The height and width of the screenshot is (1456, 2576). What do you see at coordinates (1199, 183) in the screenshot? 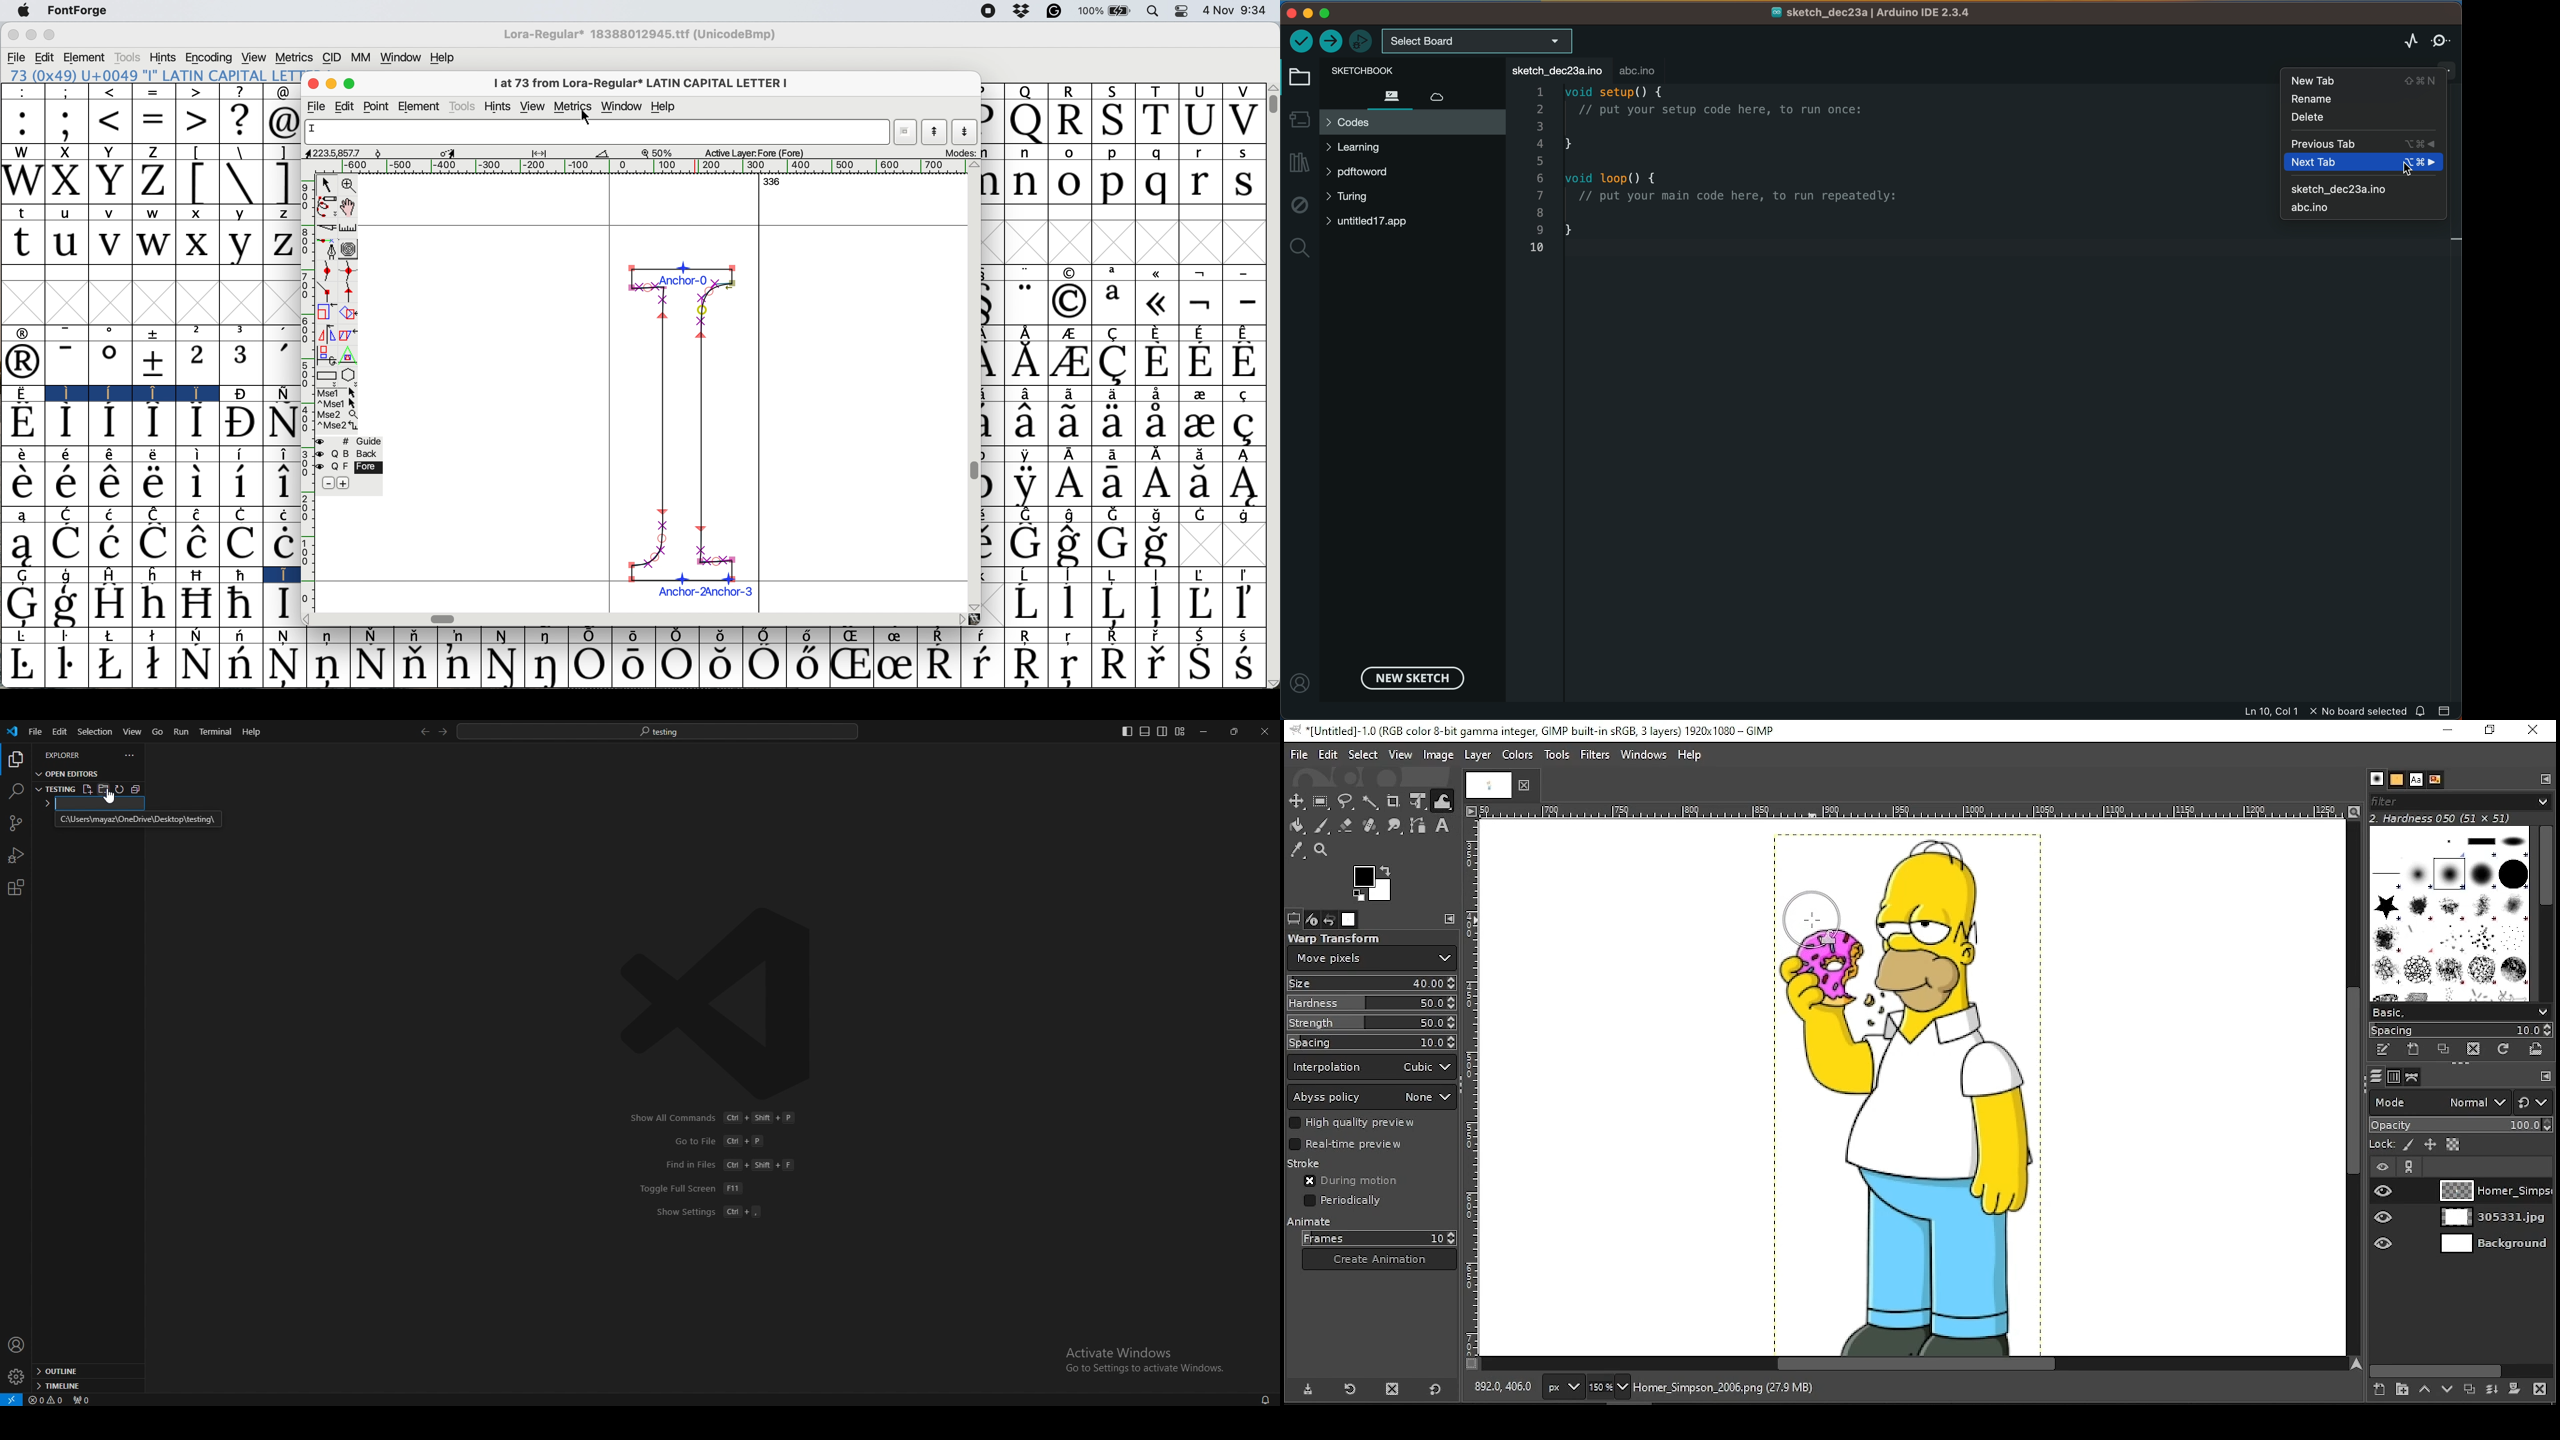
I see `r` at bounding box center [1199, 183].